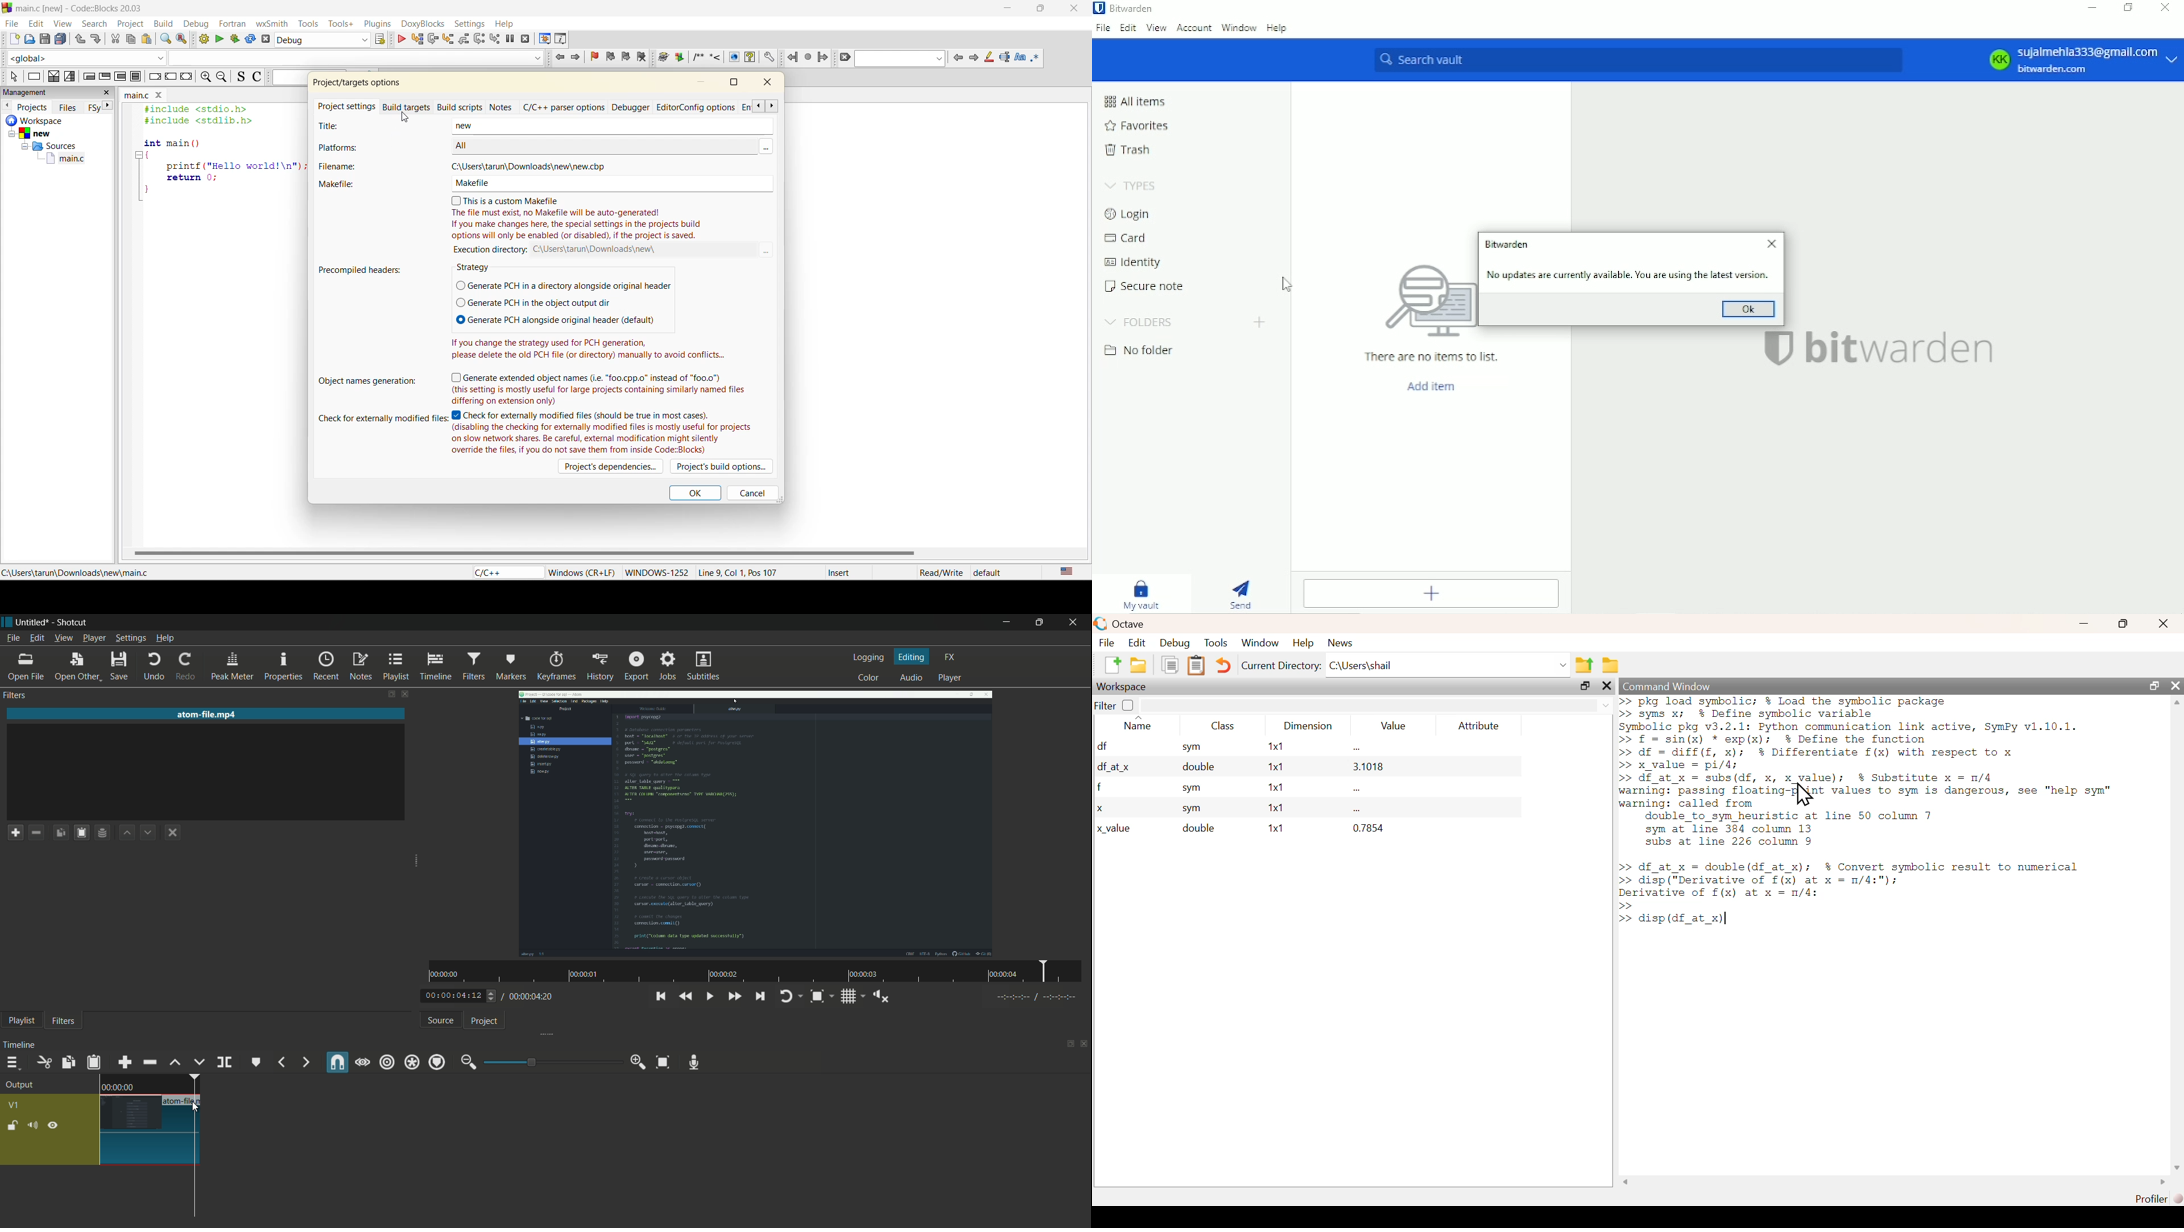 This screenshot has width=2184, height=1232. Describe the element at coordinates (63, 24) in the screenshot. I see `view` at that location.